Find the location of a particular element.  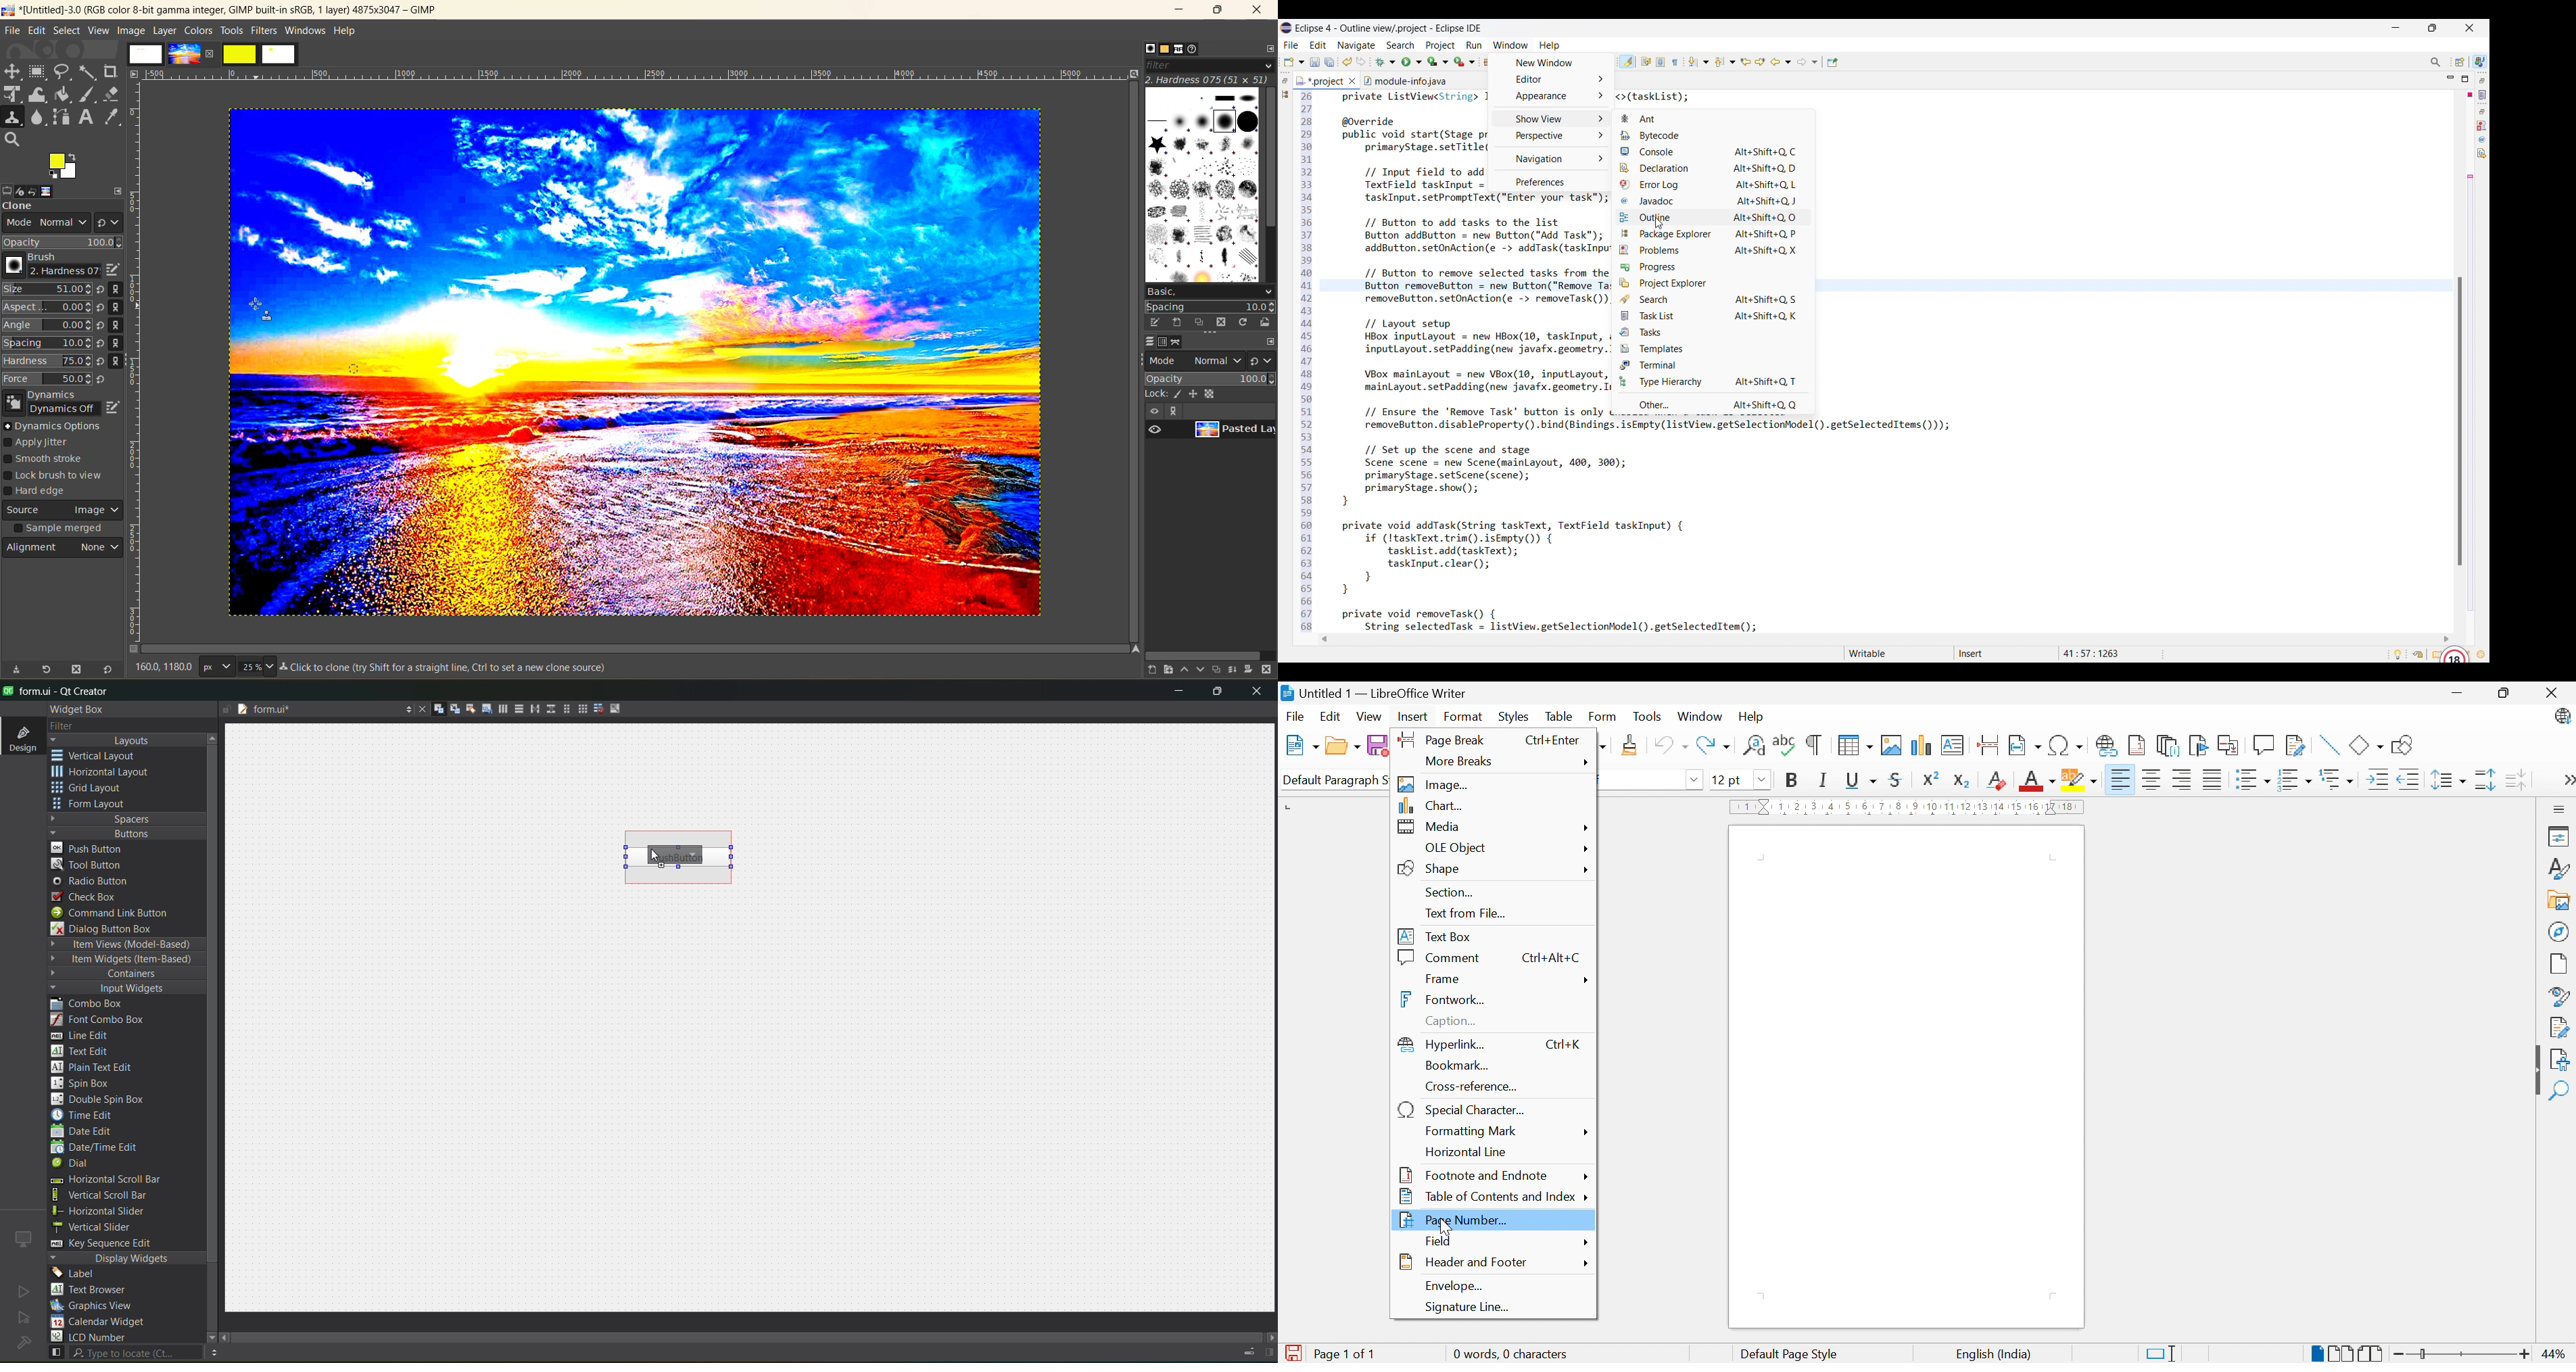

app name and file name is located at coordinates (221, 9).